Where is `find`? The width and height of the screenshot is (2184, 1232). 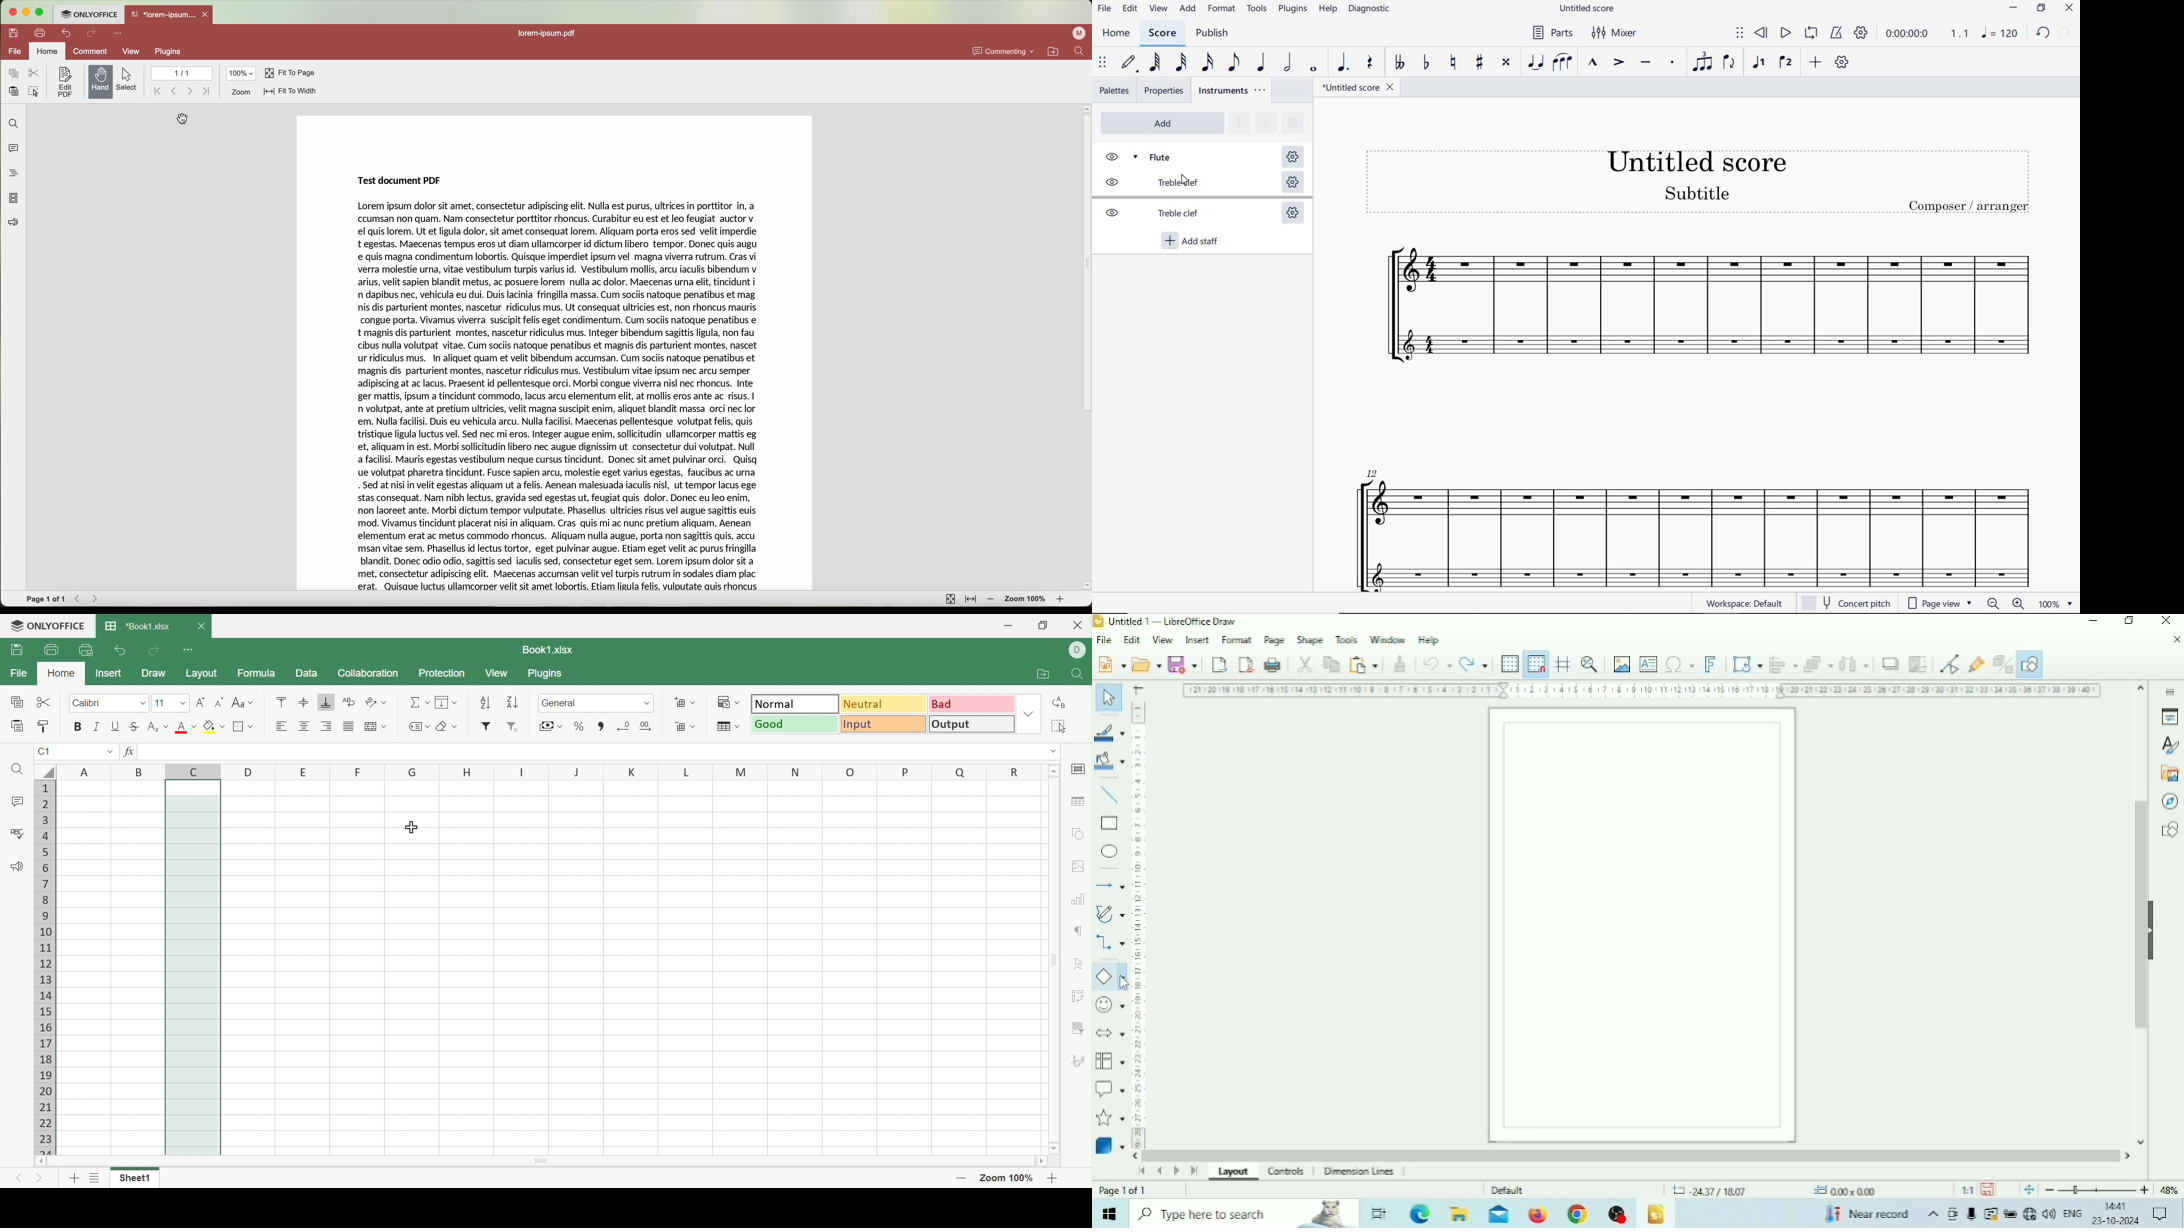
find is located at coordinates (1082, 51).